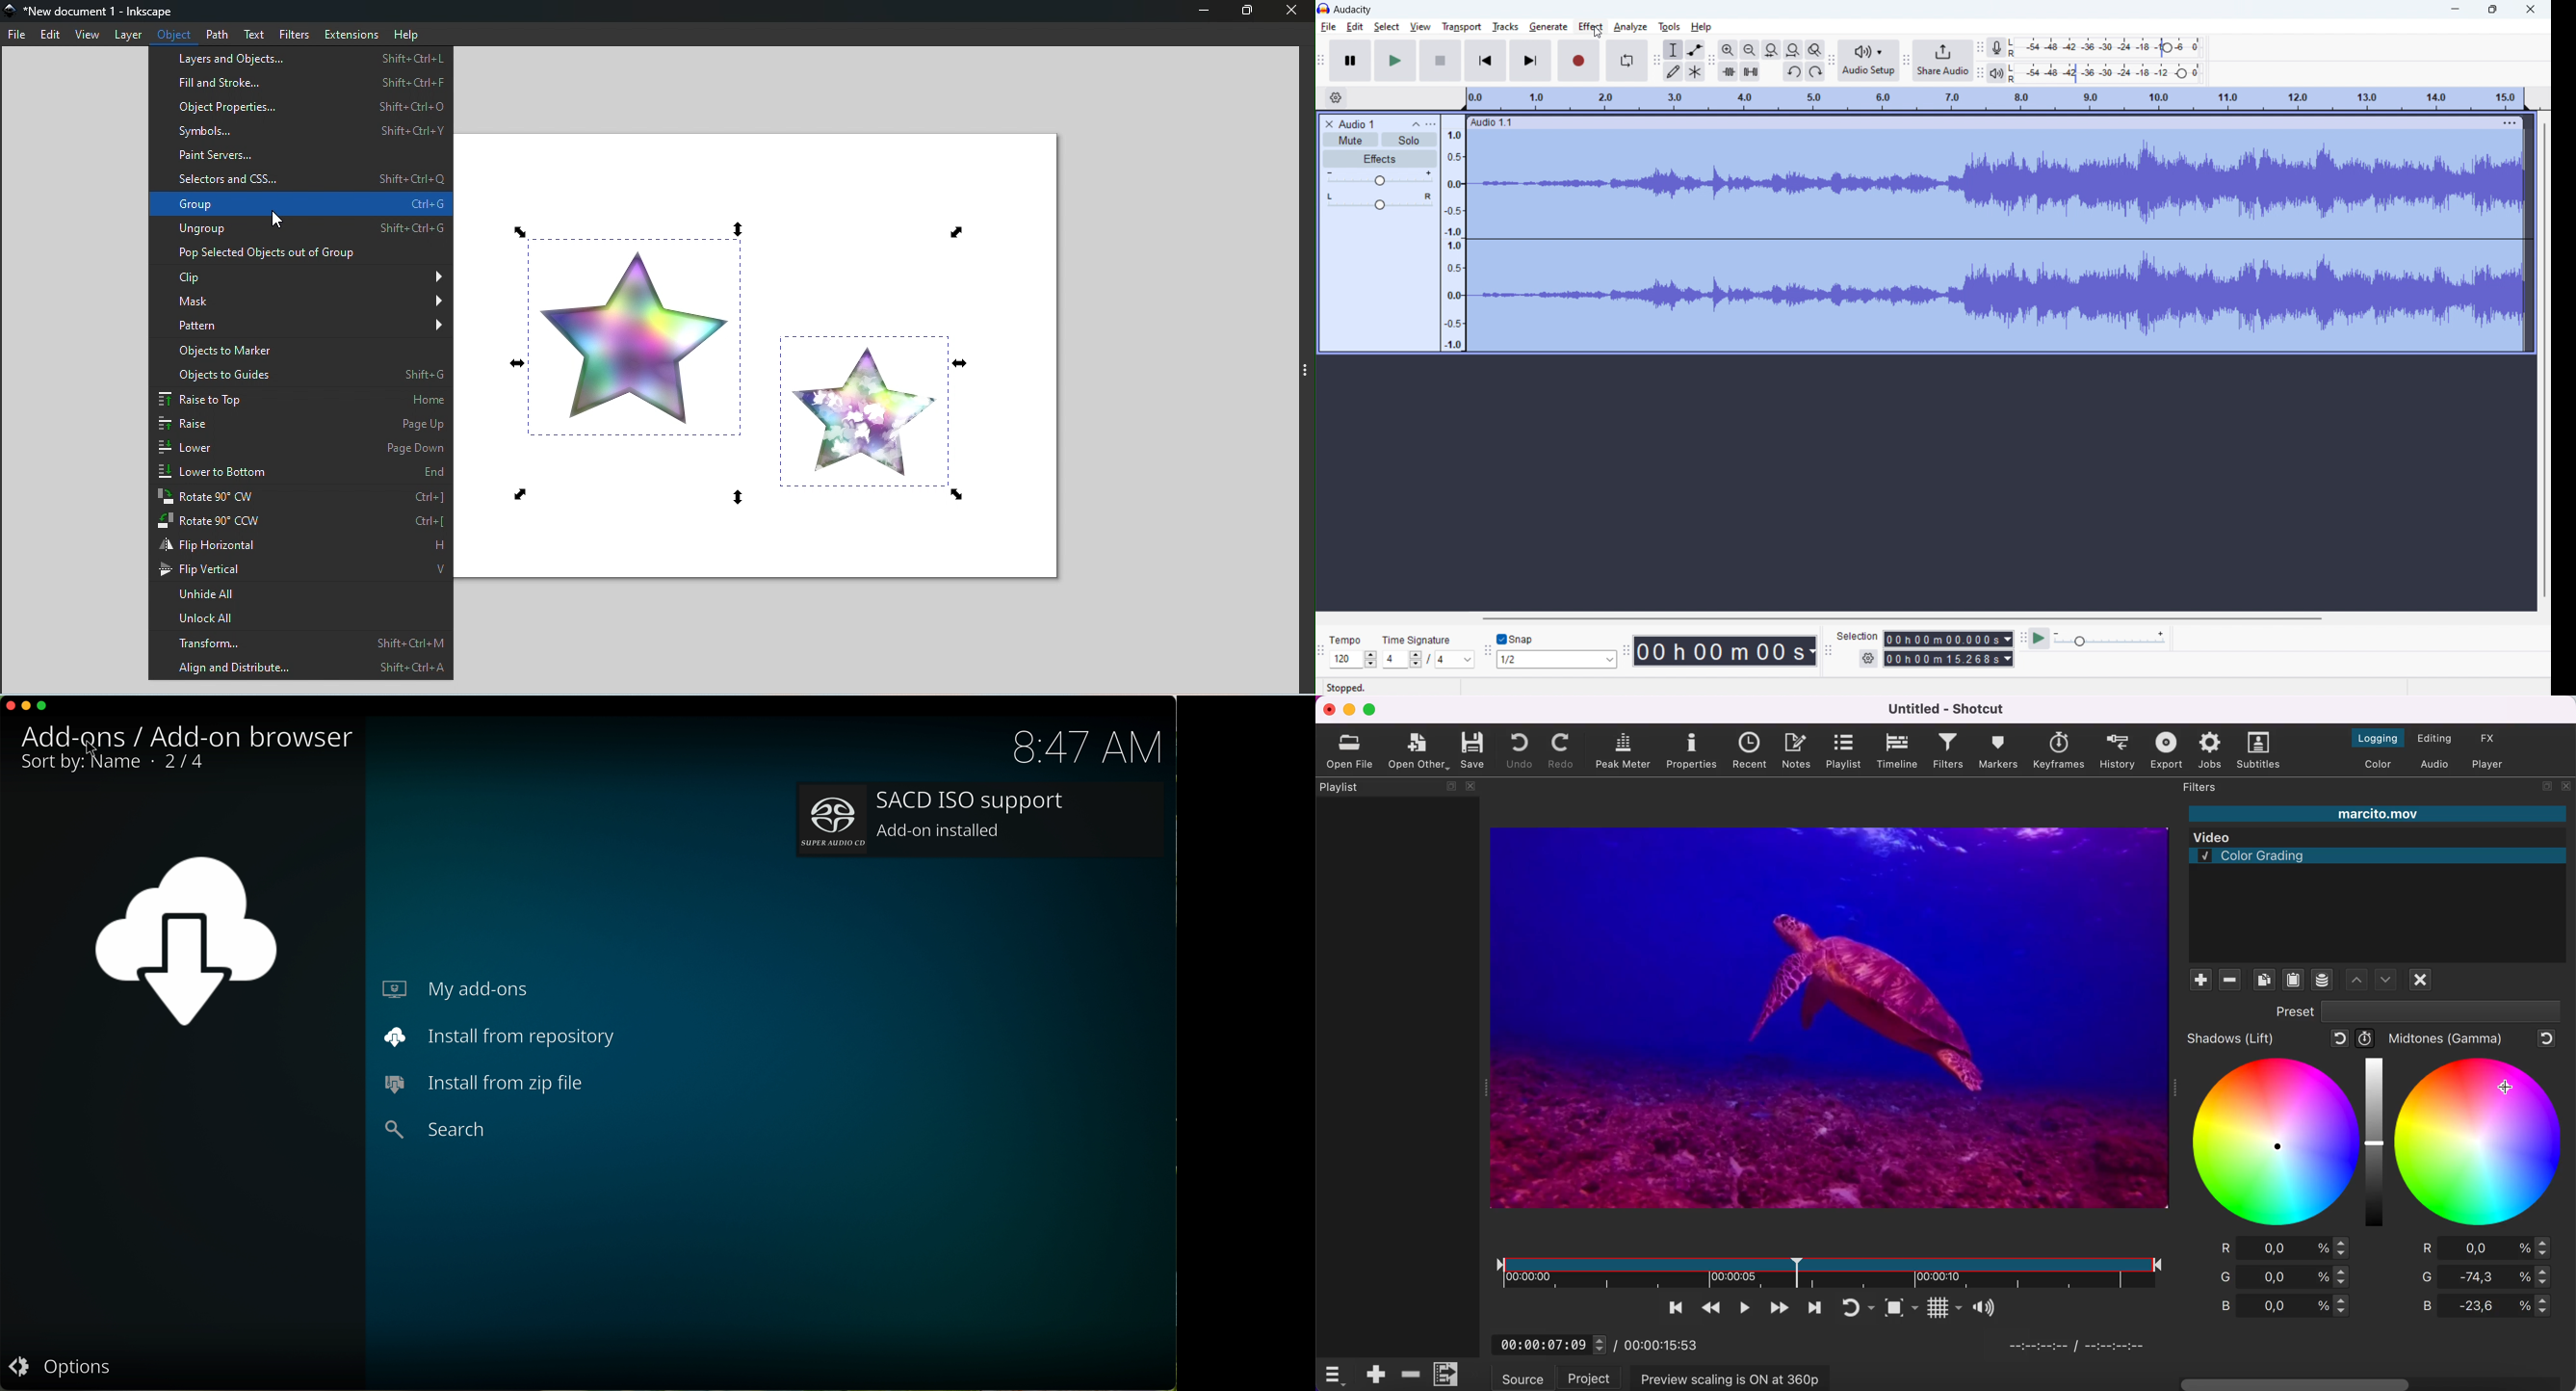 The image size is (2576, 1400). Describe the element at coordinates (1670, 27) in the screenshot. I see `tools` at that location.